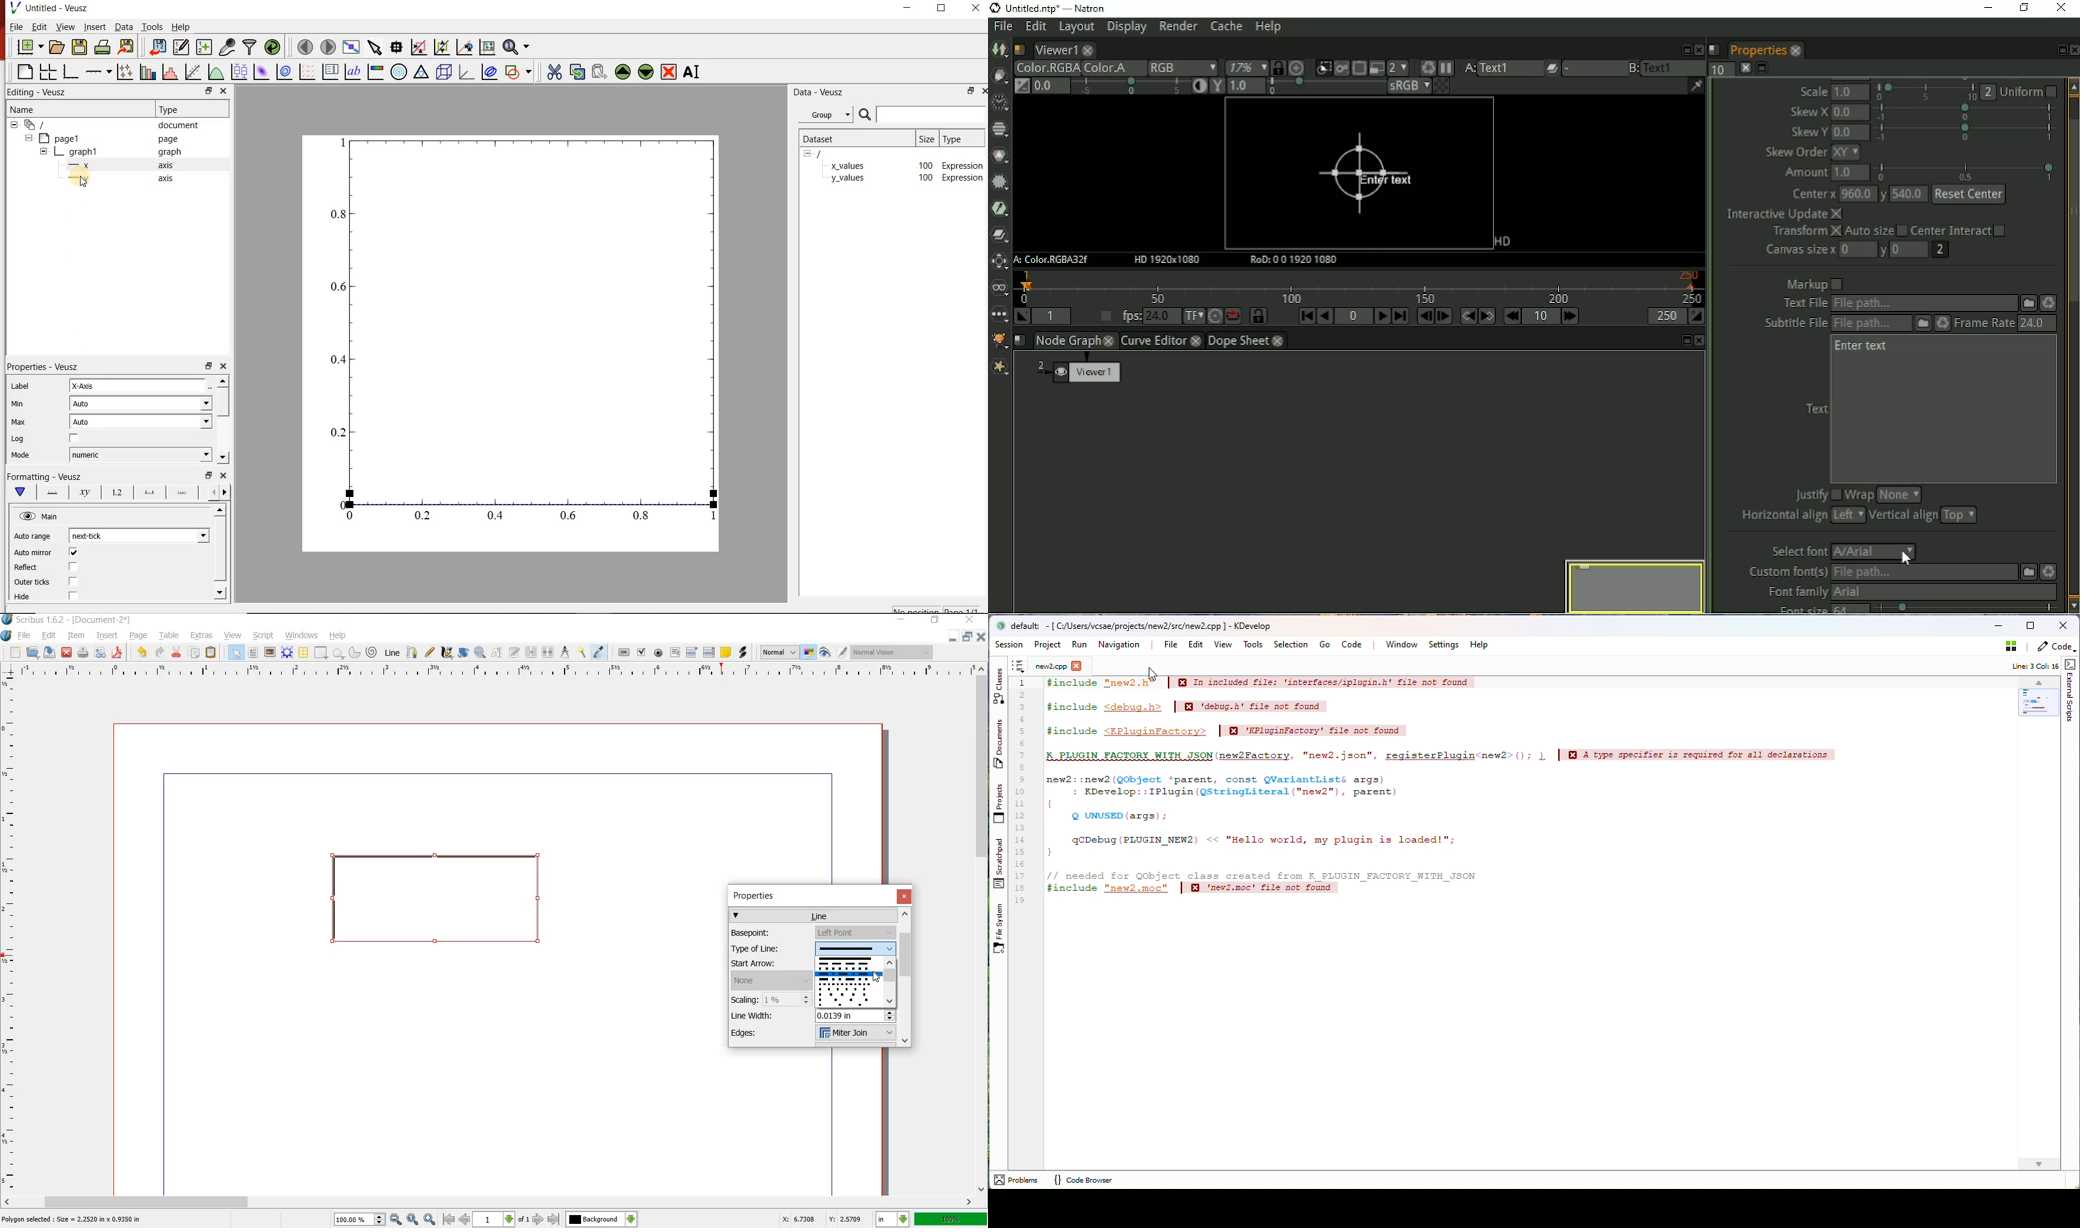 This screenshot has width=2100, height=1232. I want to click on axis, so click(165, 179).